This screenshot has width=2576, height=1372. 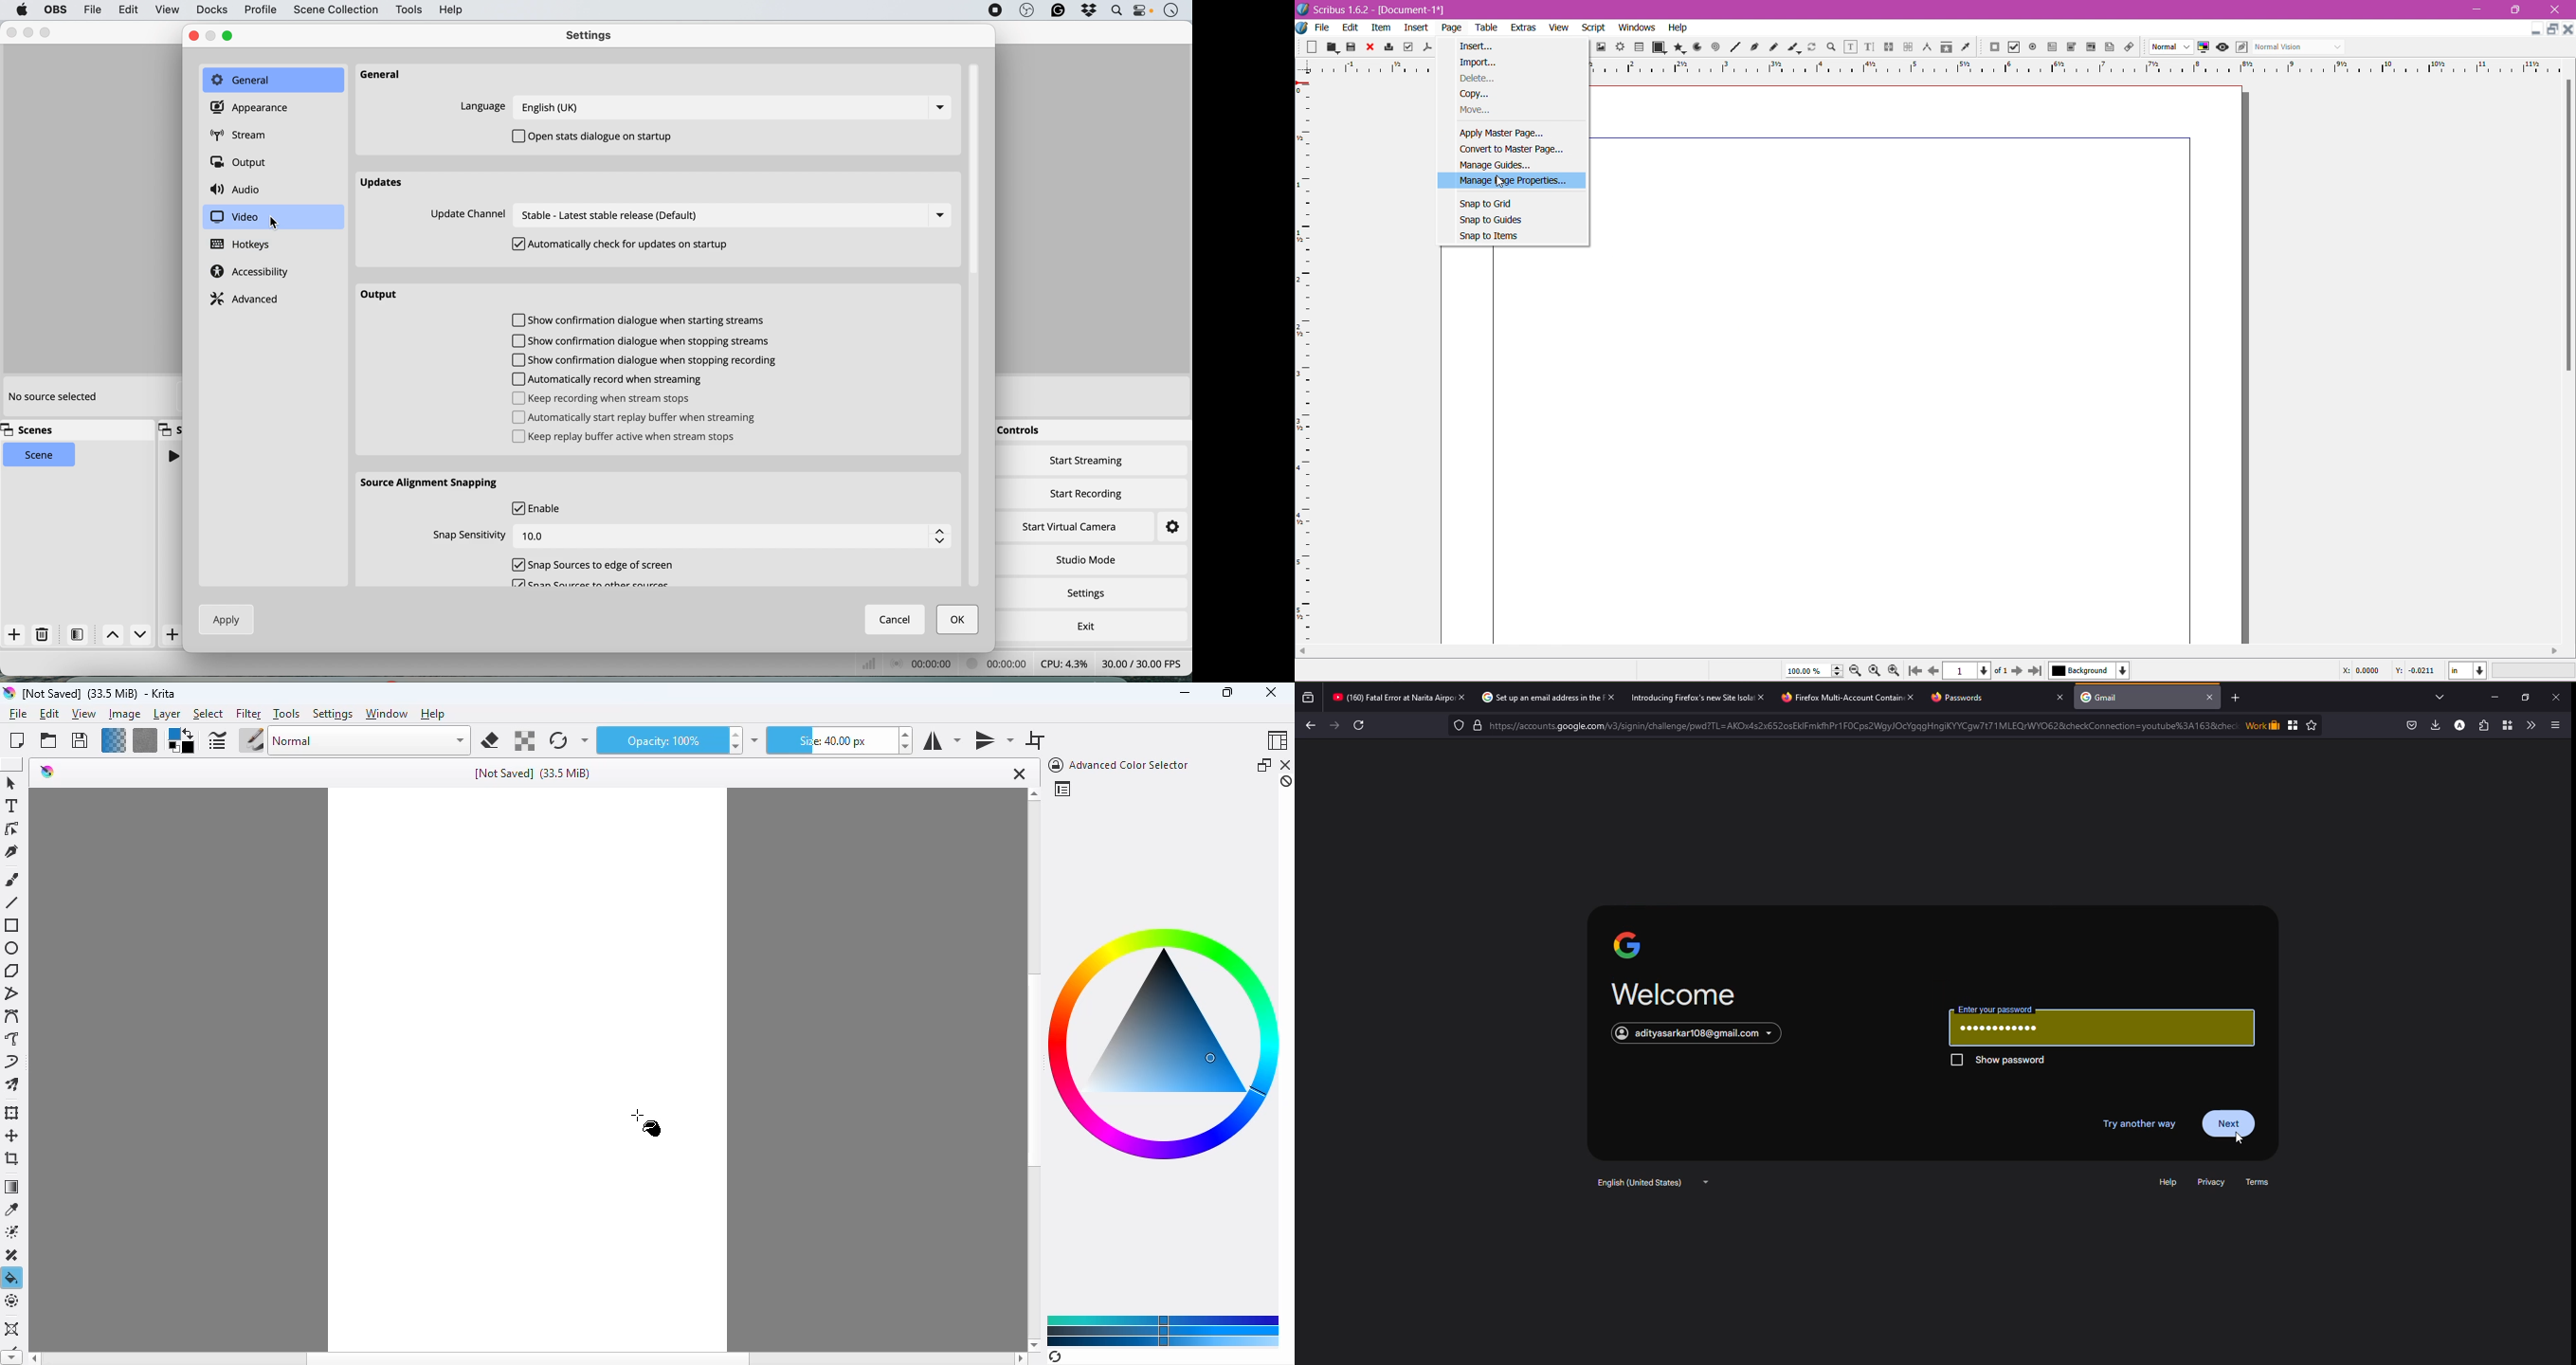 What do you see at coordinates (523, 1071) in the screenshot?
I see `canvas` at bounding box center [523, 1071].